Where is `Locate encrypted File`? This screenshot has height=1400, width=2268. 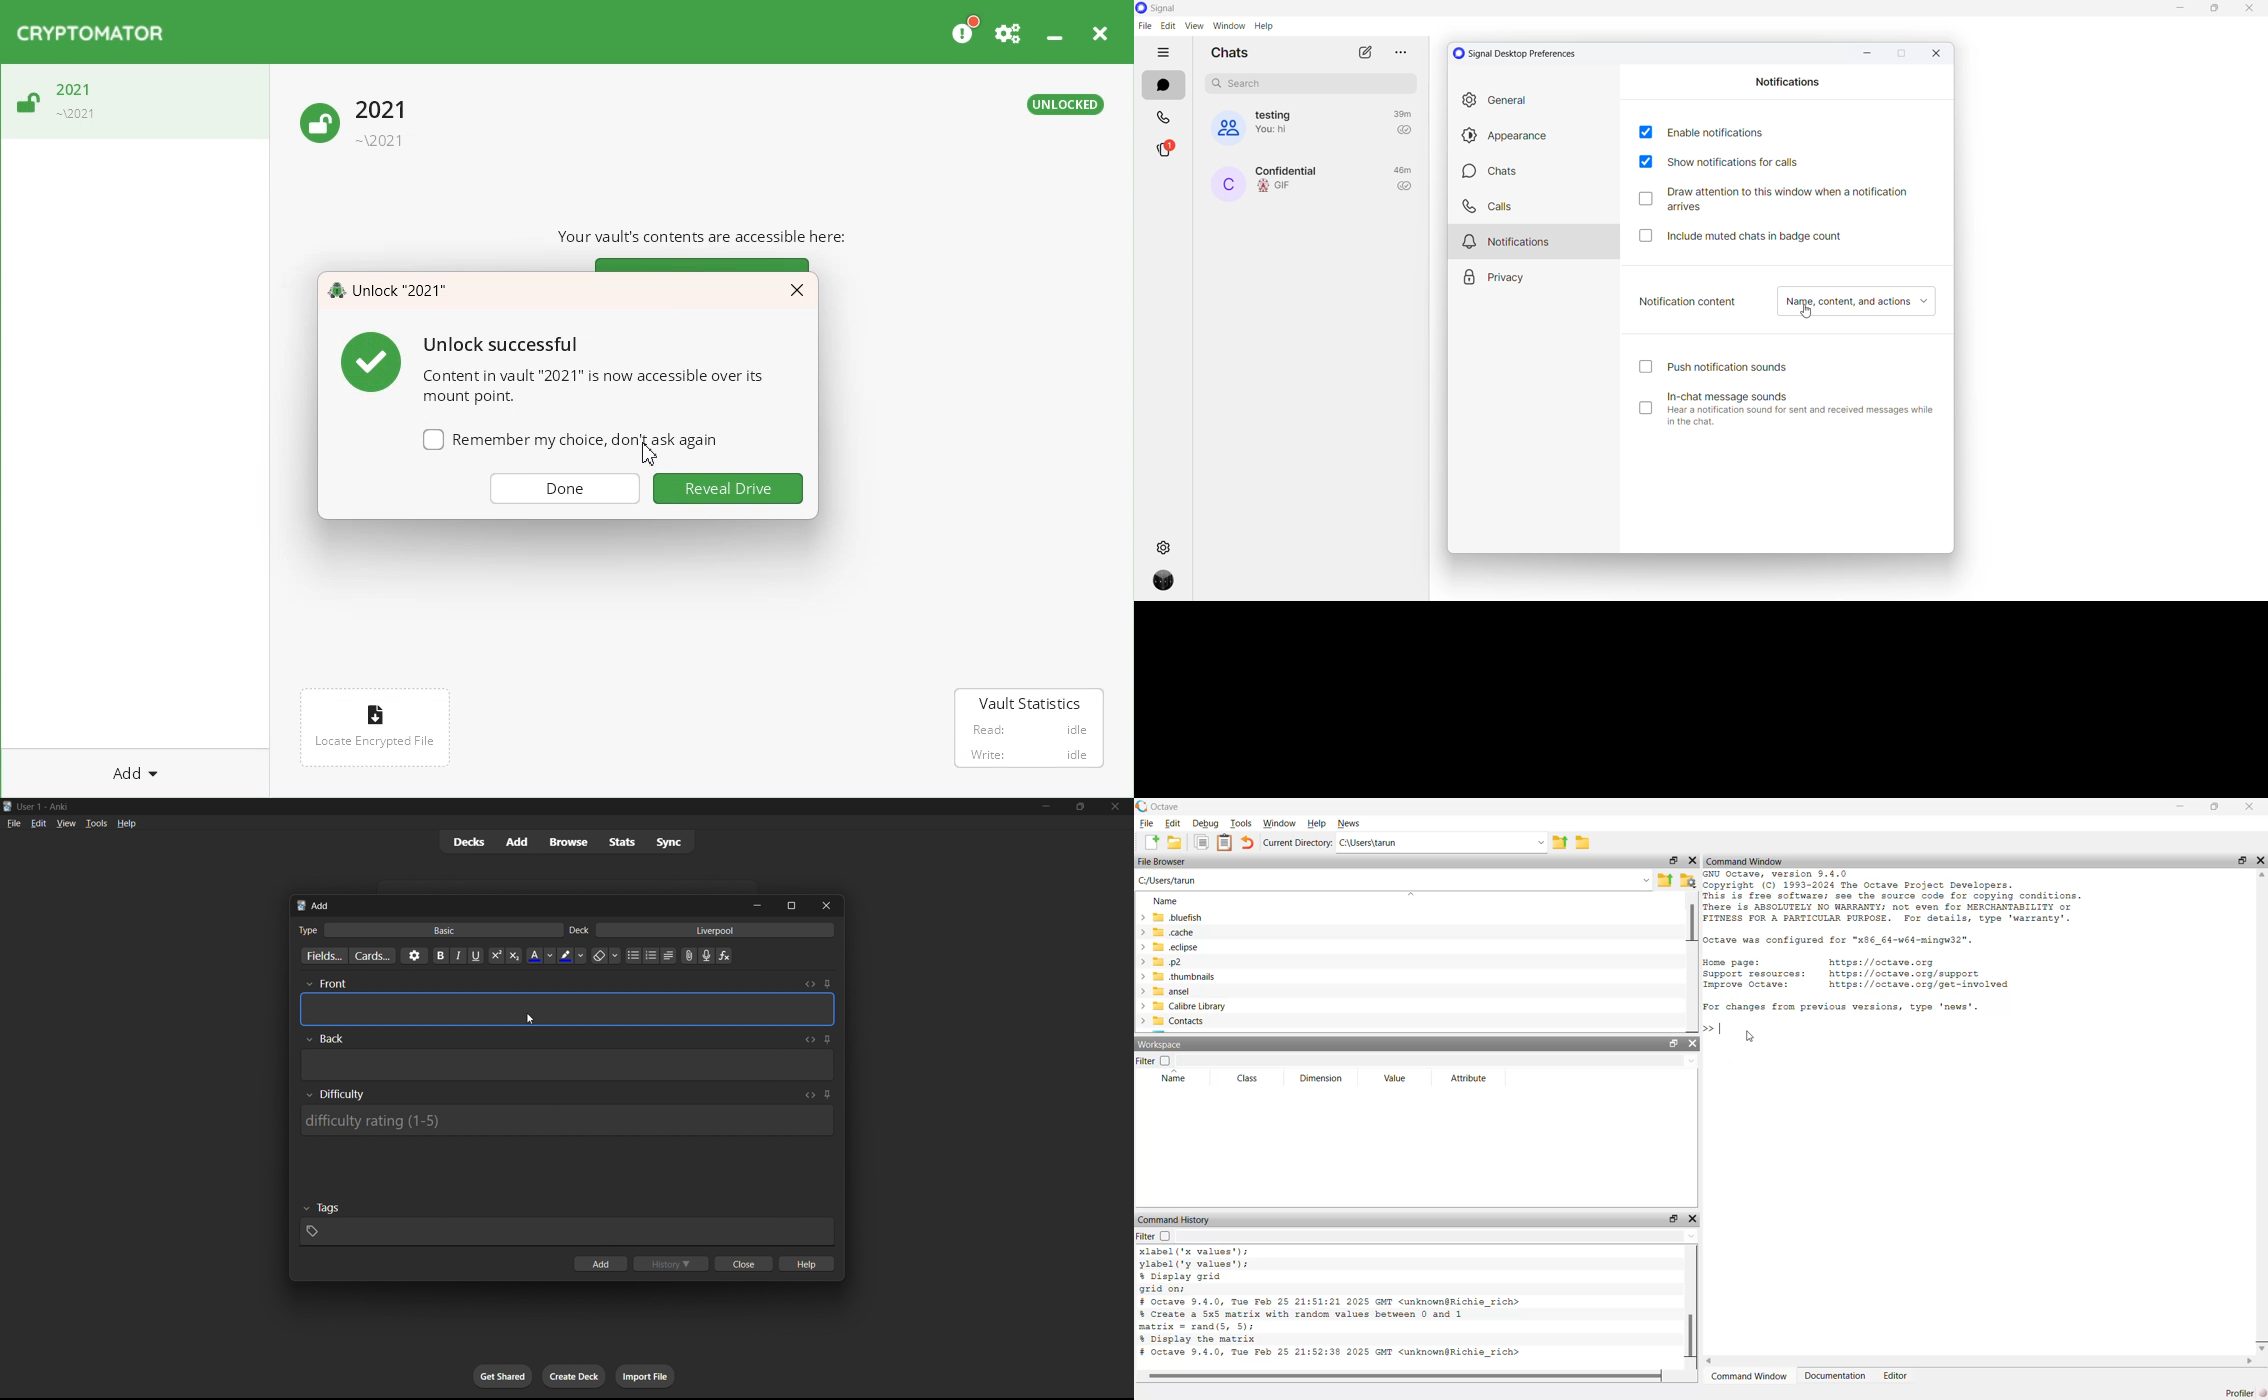
Locate encrypted File is located at coordinates (377, 725).